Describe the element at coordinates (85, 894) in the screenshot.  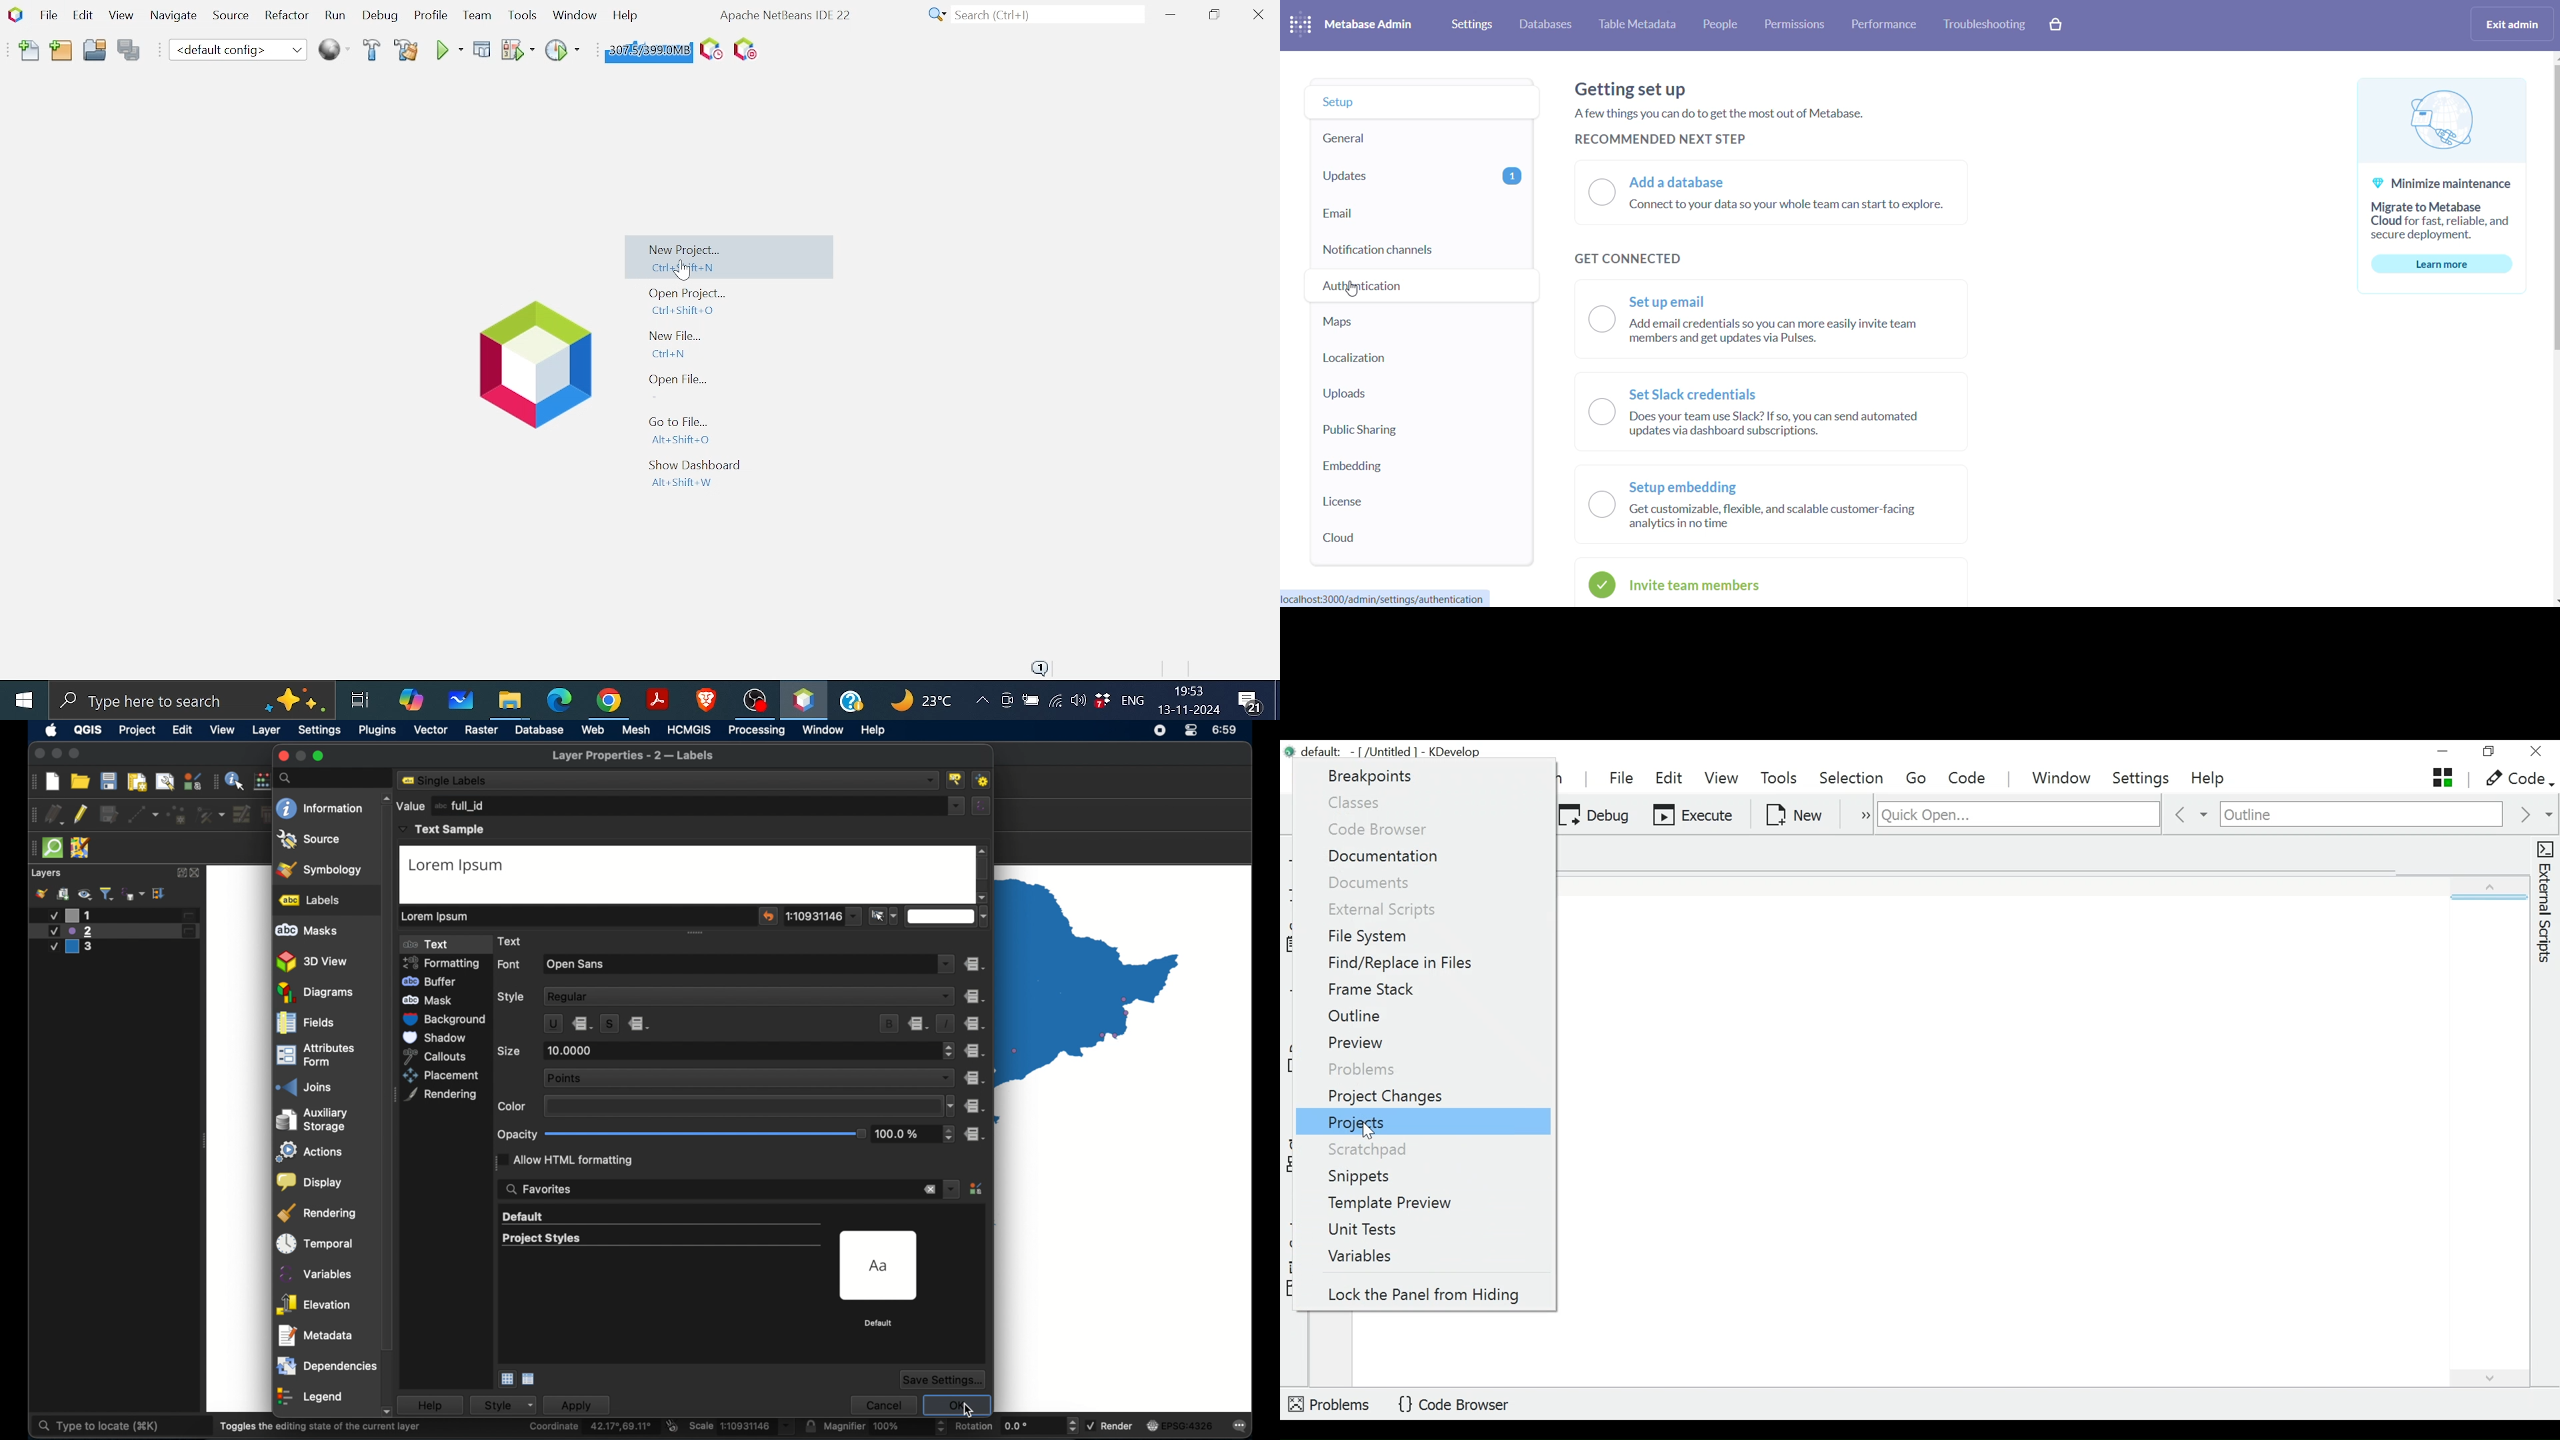
I see `manage map theme` at that location.